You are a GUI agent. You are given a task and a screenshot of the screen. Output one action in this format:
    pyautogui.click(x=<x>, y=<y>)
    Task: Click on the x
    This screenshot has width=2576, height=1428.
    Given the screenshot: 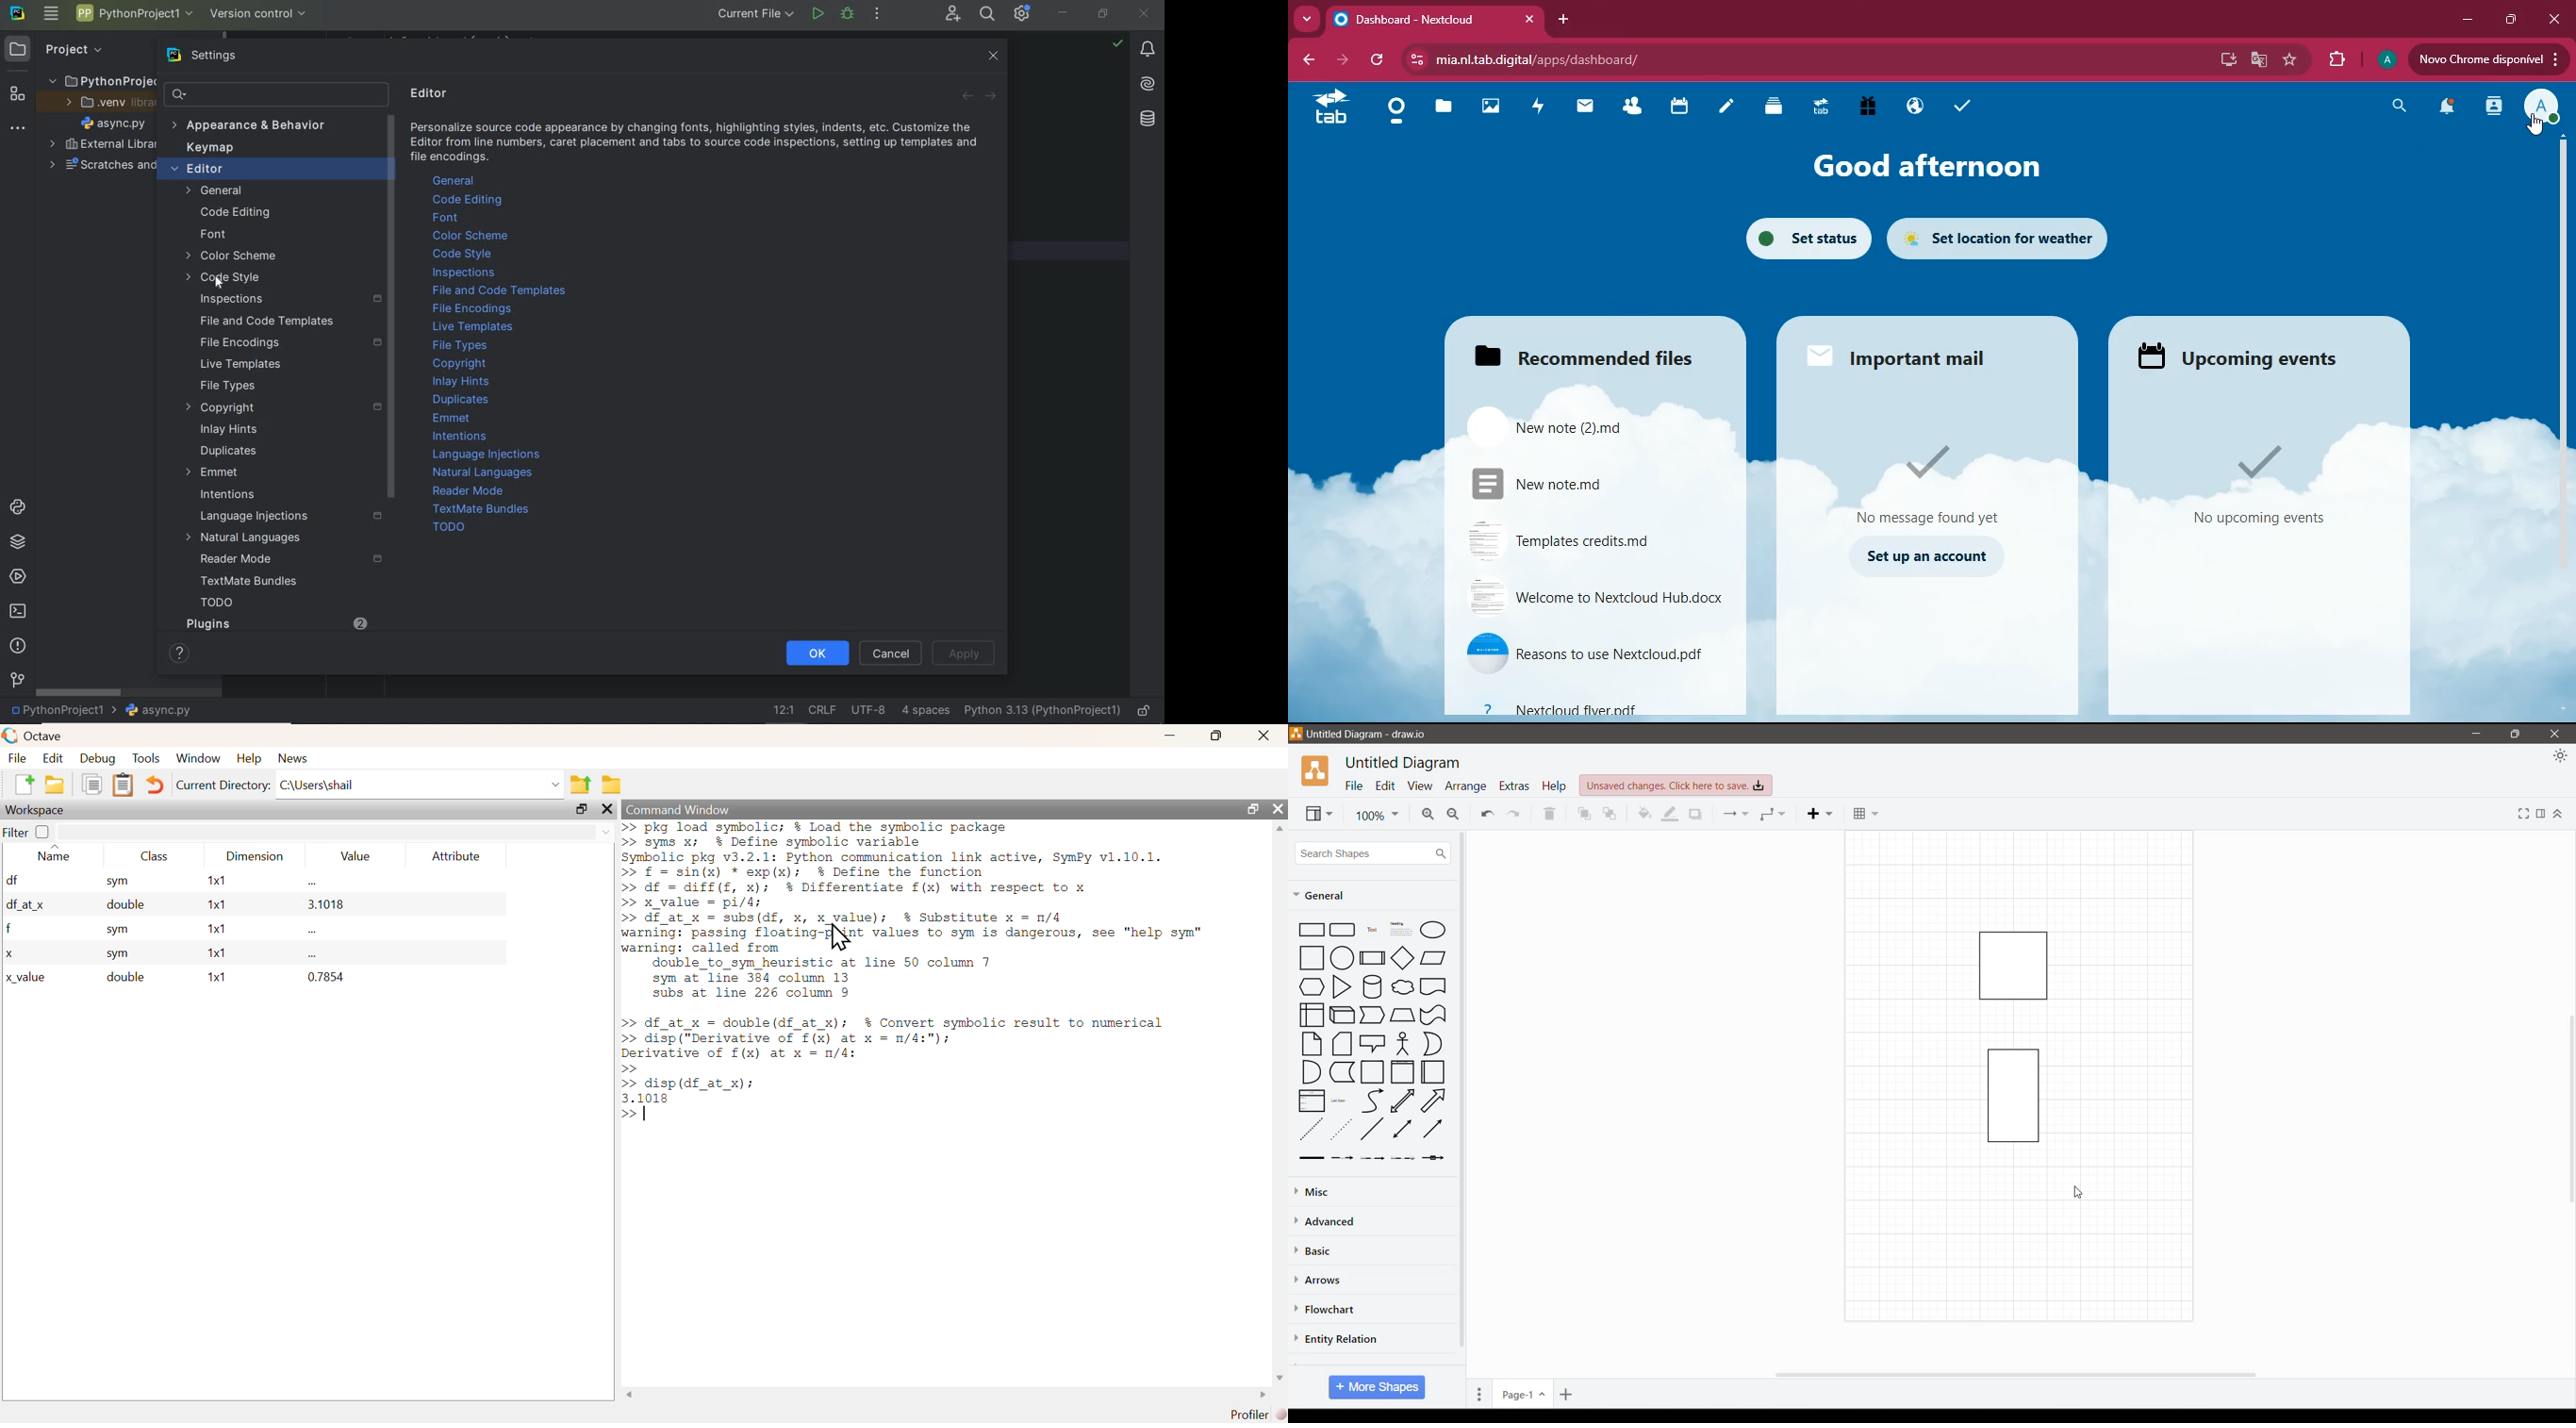 What is the action you would take?
    pyautogui.click(x=9, y=954)
    